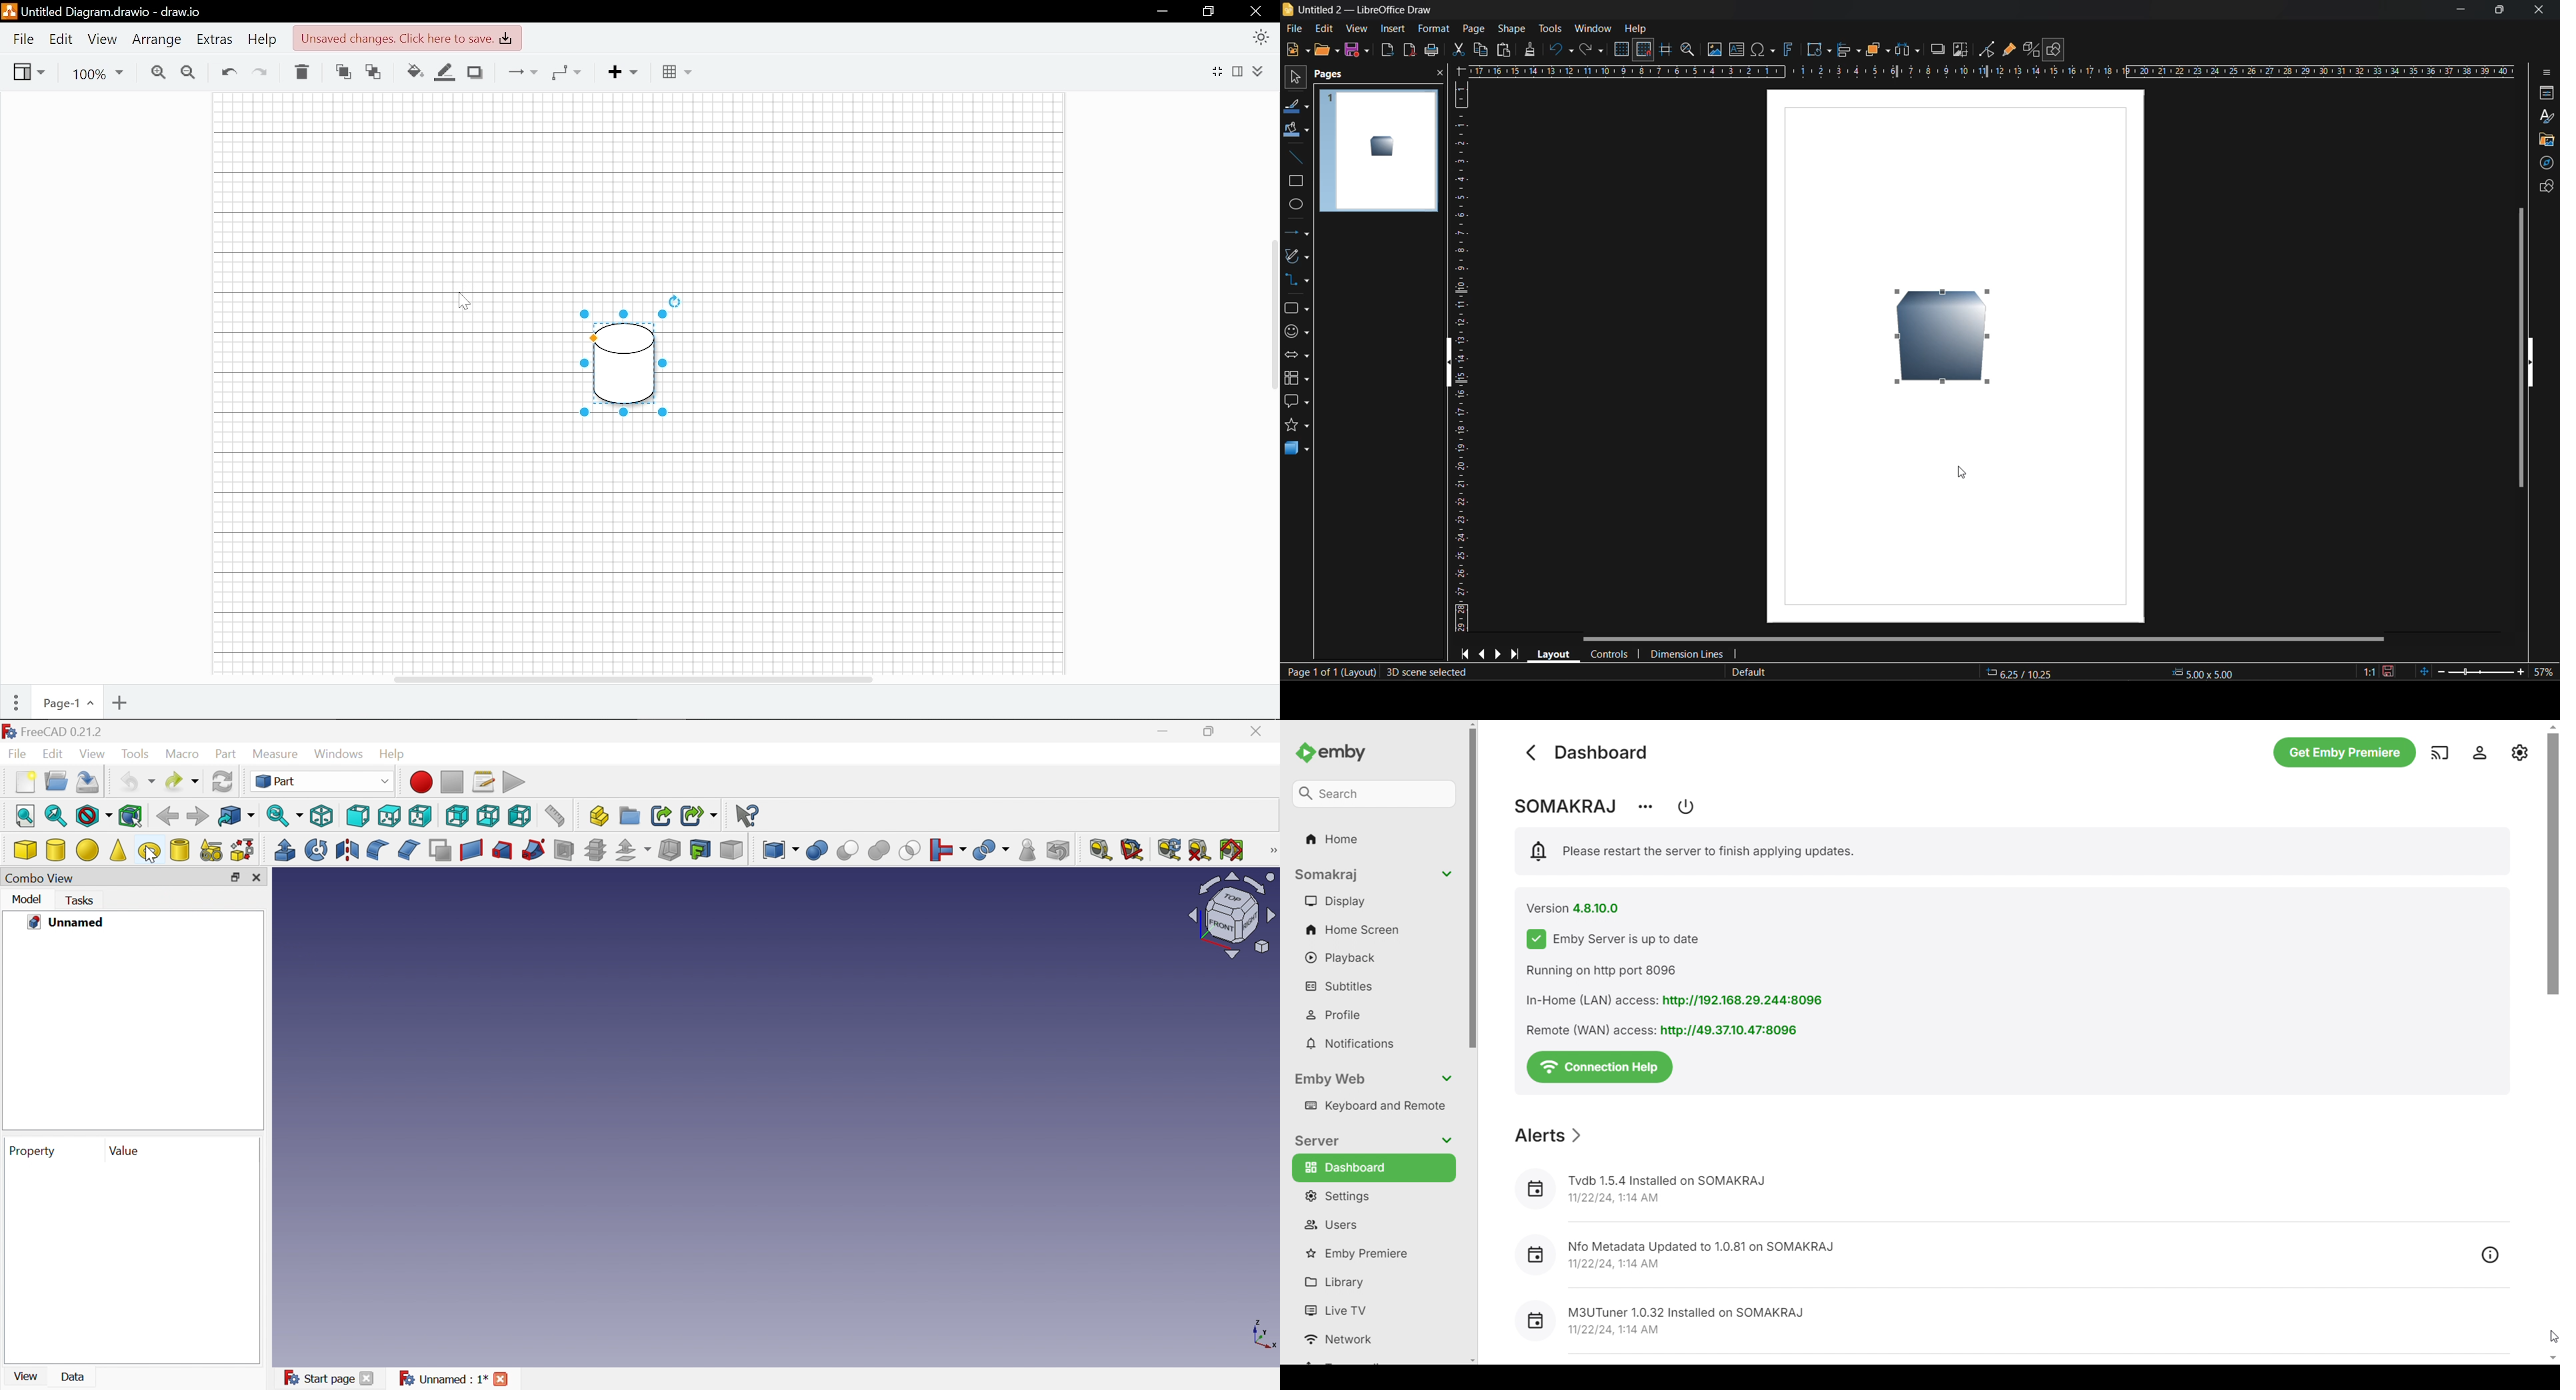  Describe the element at coordinates (1515, 28) in the screenshot. I see `shape` at that location.